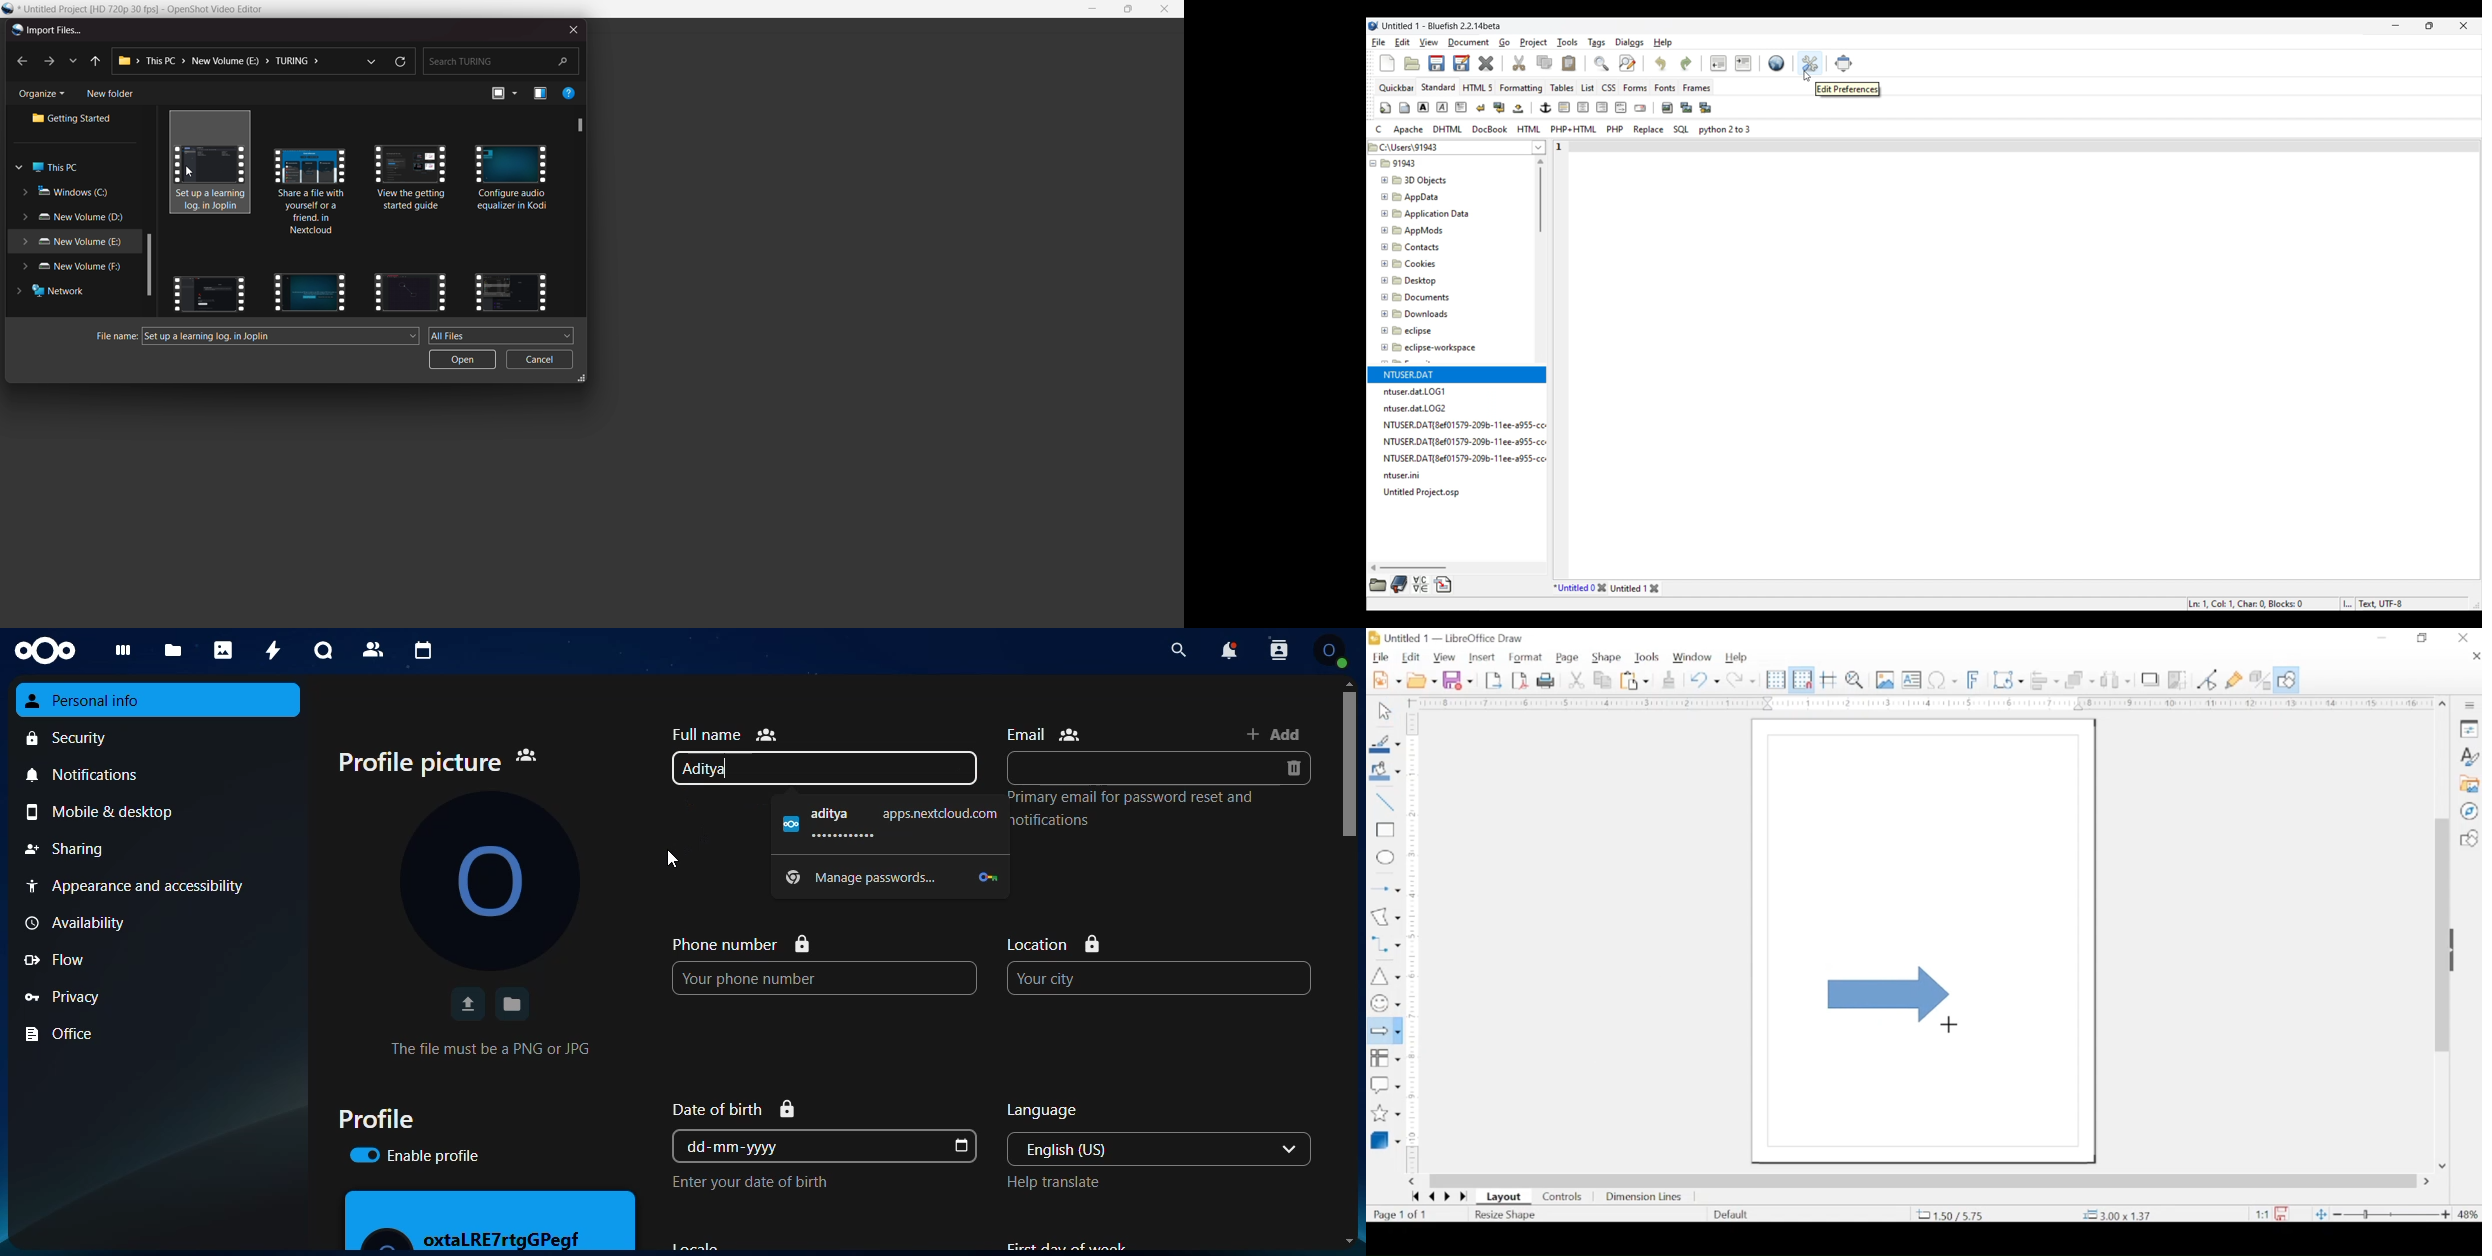 Image resolution: width=2492 pixels, height=1260 pixels. I want to click on margin, so click(1918, 703).